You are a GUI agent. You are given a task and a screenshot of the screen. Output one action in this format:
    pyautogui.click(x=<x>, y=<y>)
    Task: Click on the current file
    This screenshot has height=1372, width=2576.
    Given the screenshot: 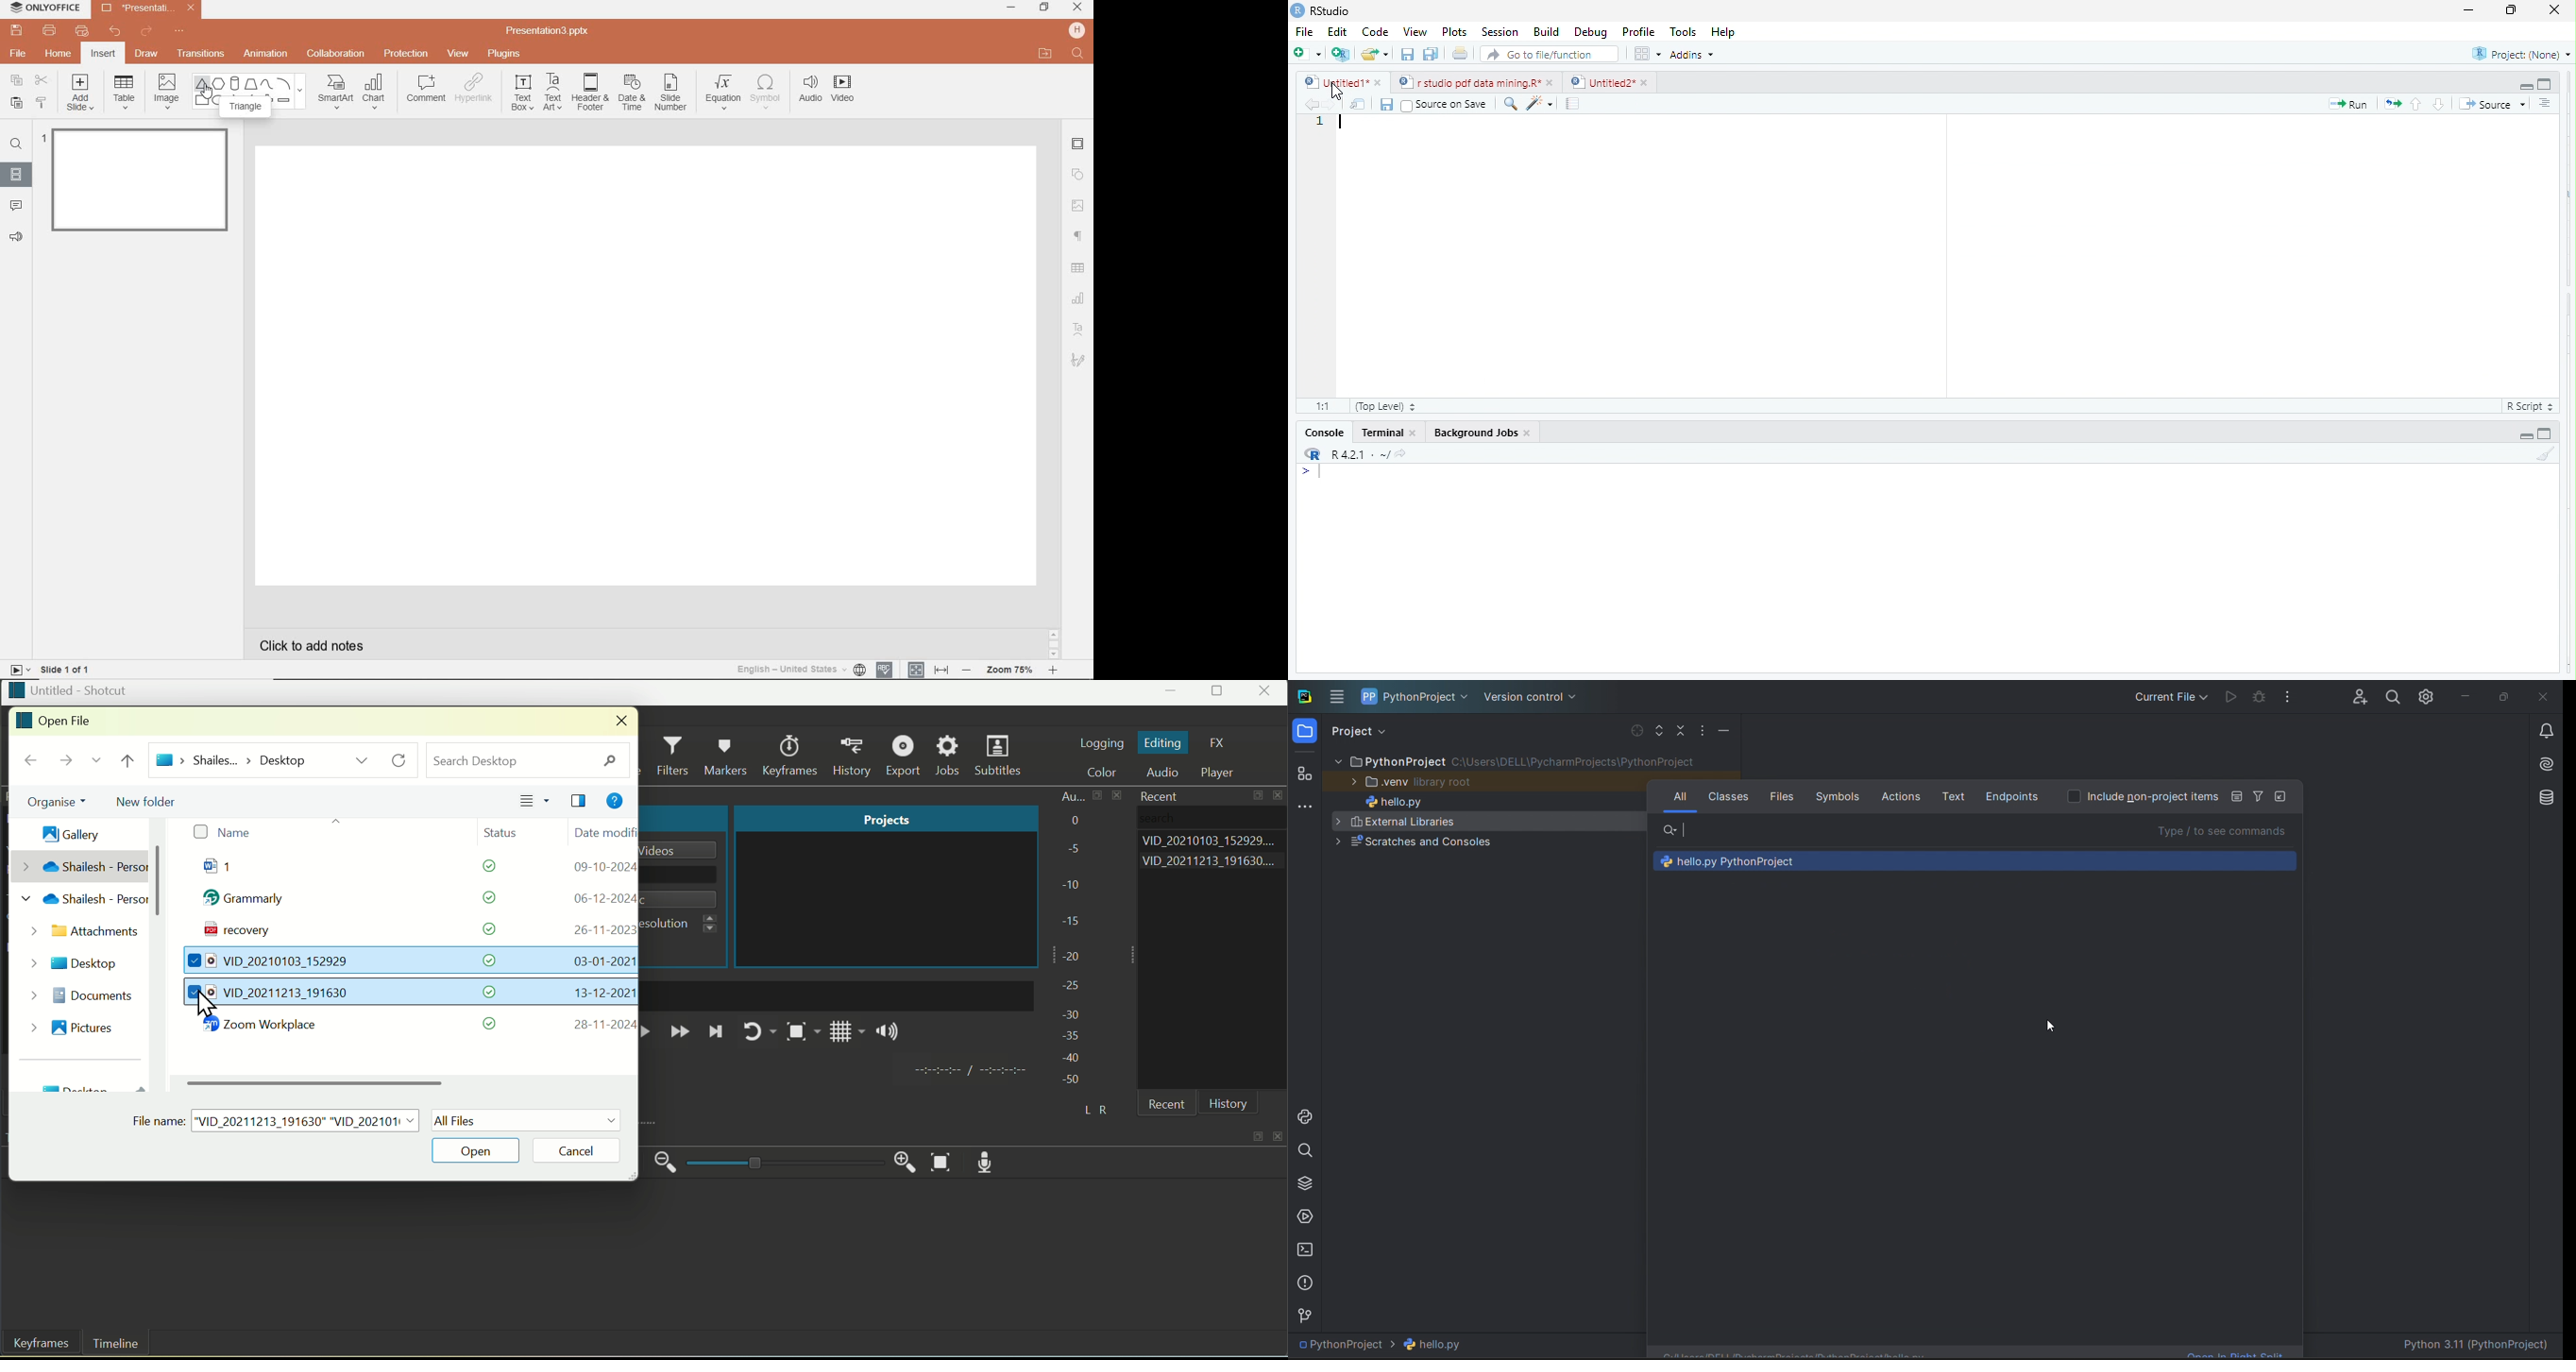 What is the action you would take?
    pyautogui.click(x=2168, y=697)
    